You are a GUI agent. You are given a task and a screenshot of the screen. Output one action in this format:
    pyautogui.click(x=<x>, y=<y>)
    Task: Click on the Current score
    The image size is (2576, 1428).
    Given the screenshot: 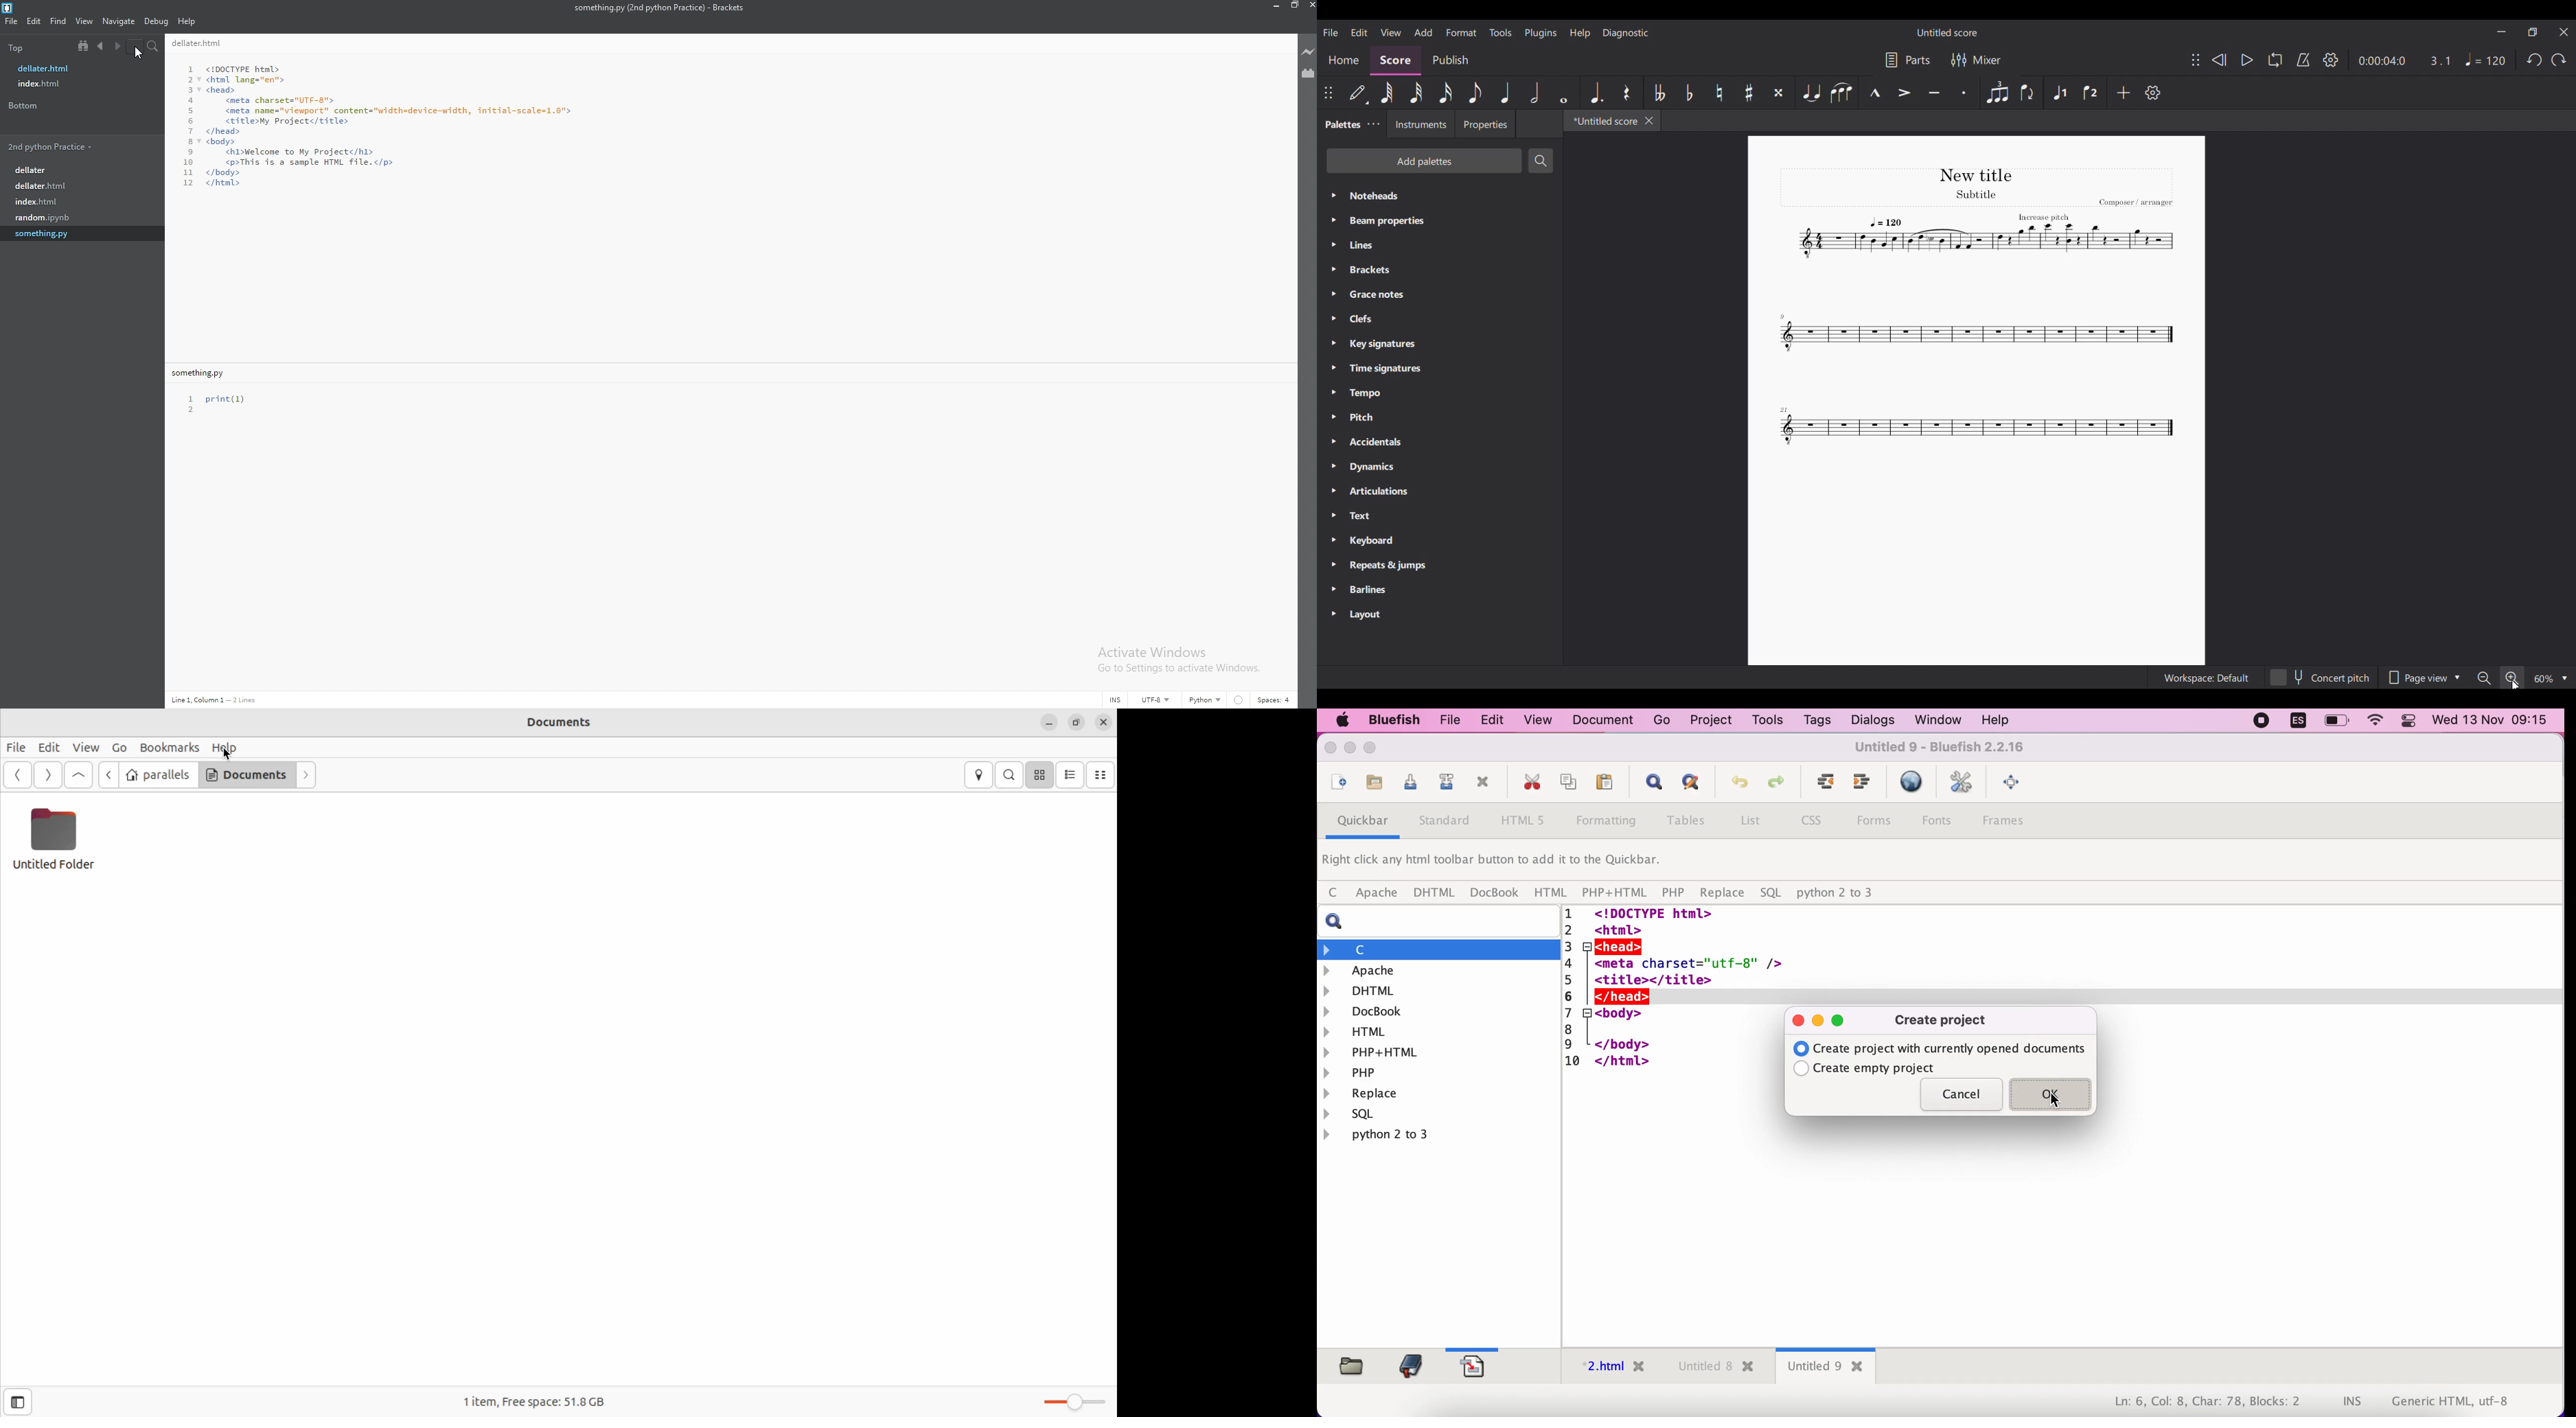 What is the action you would take?
    pyautogui.click(x=1975, y=308)
    